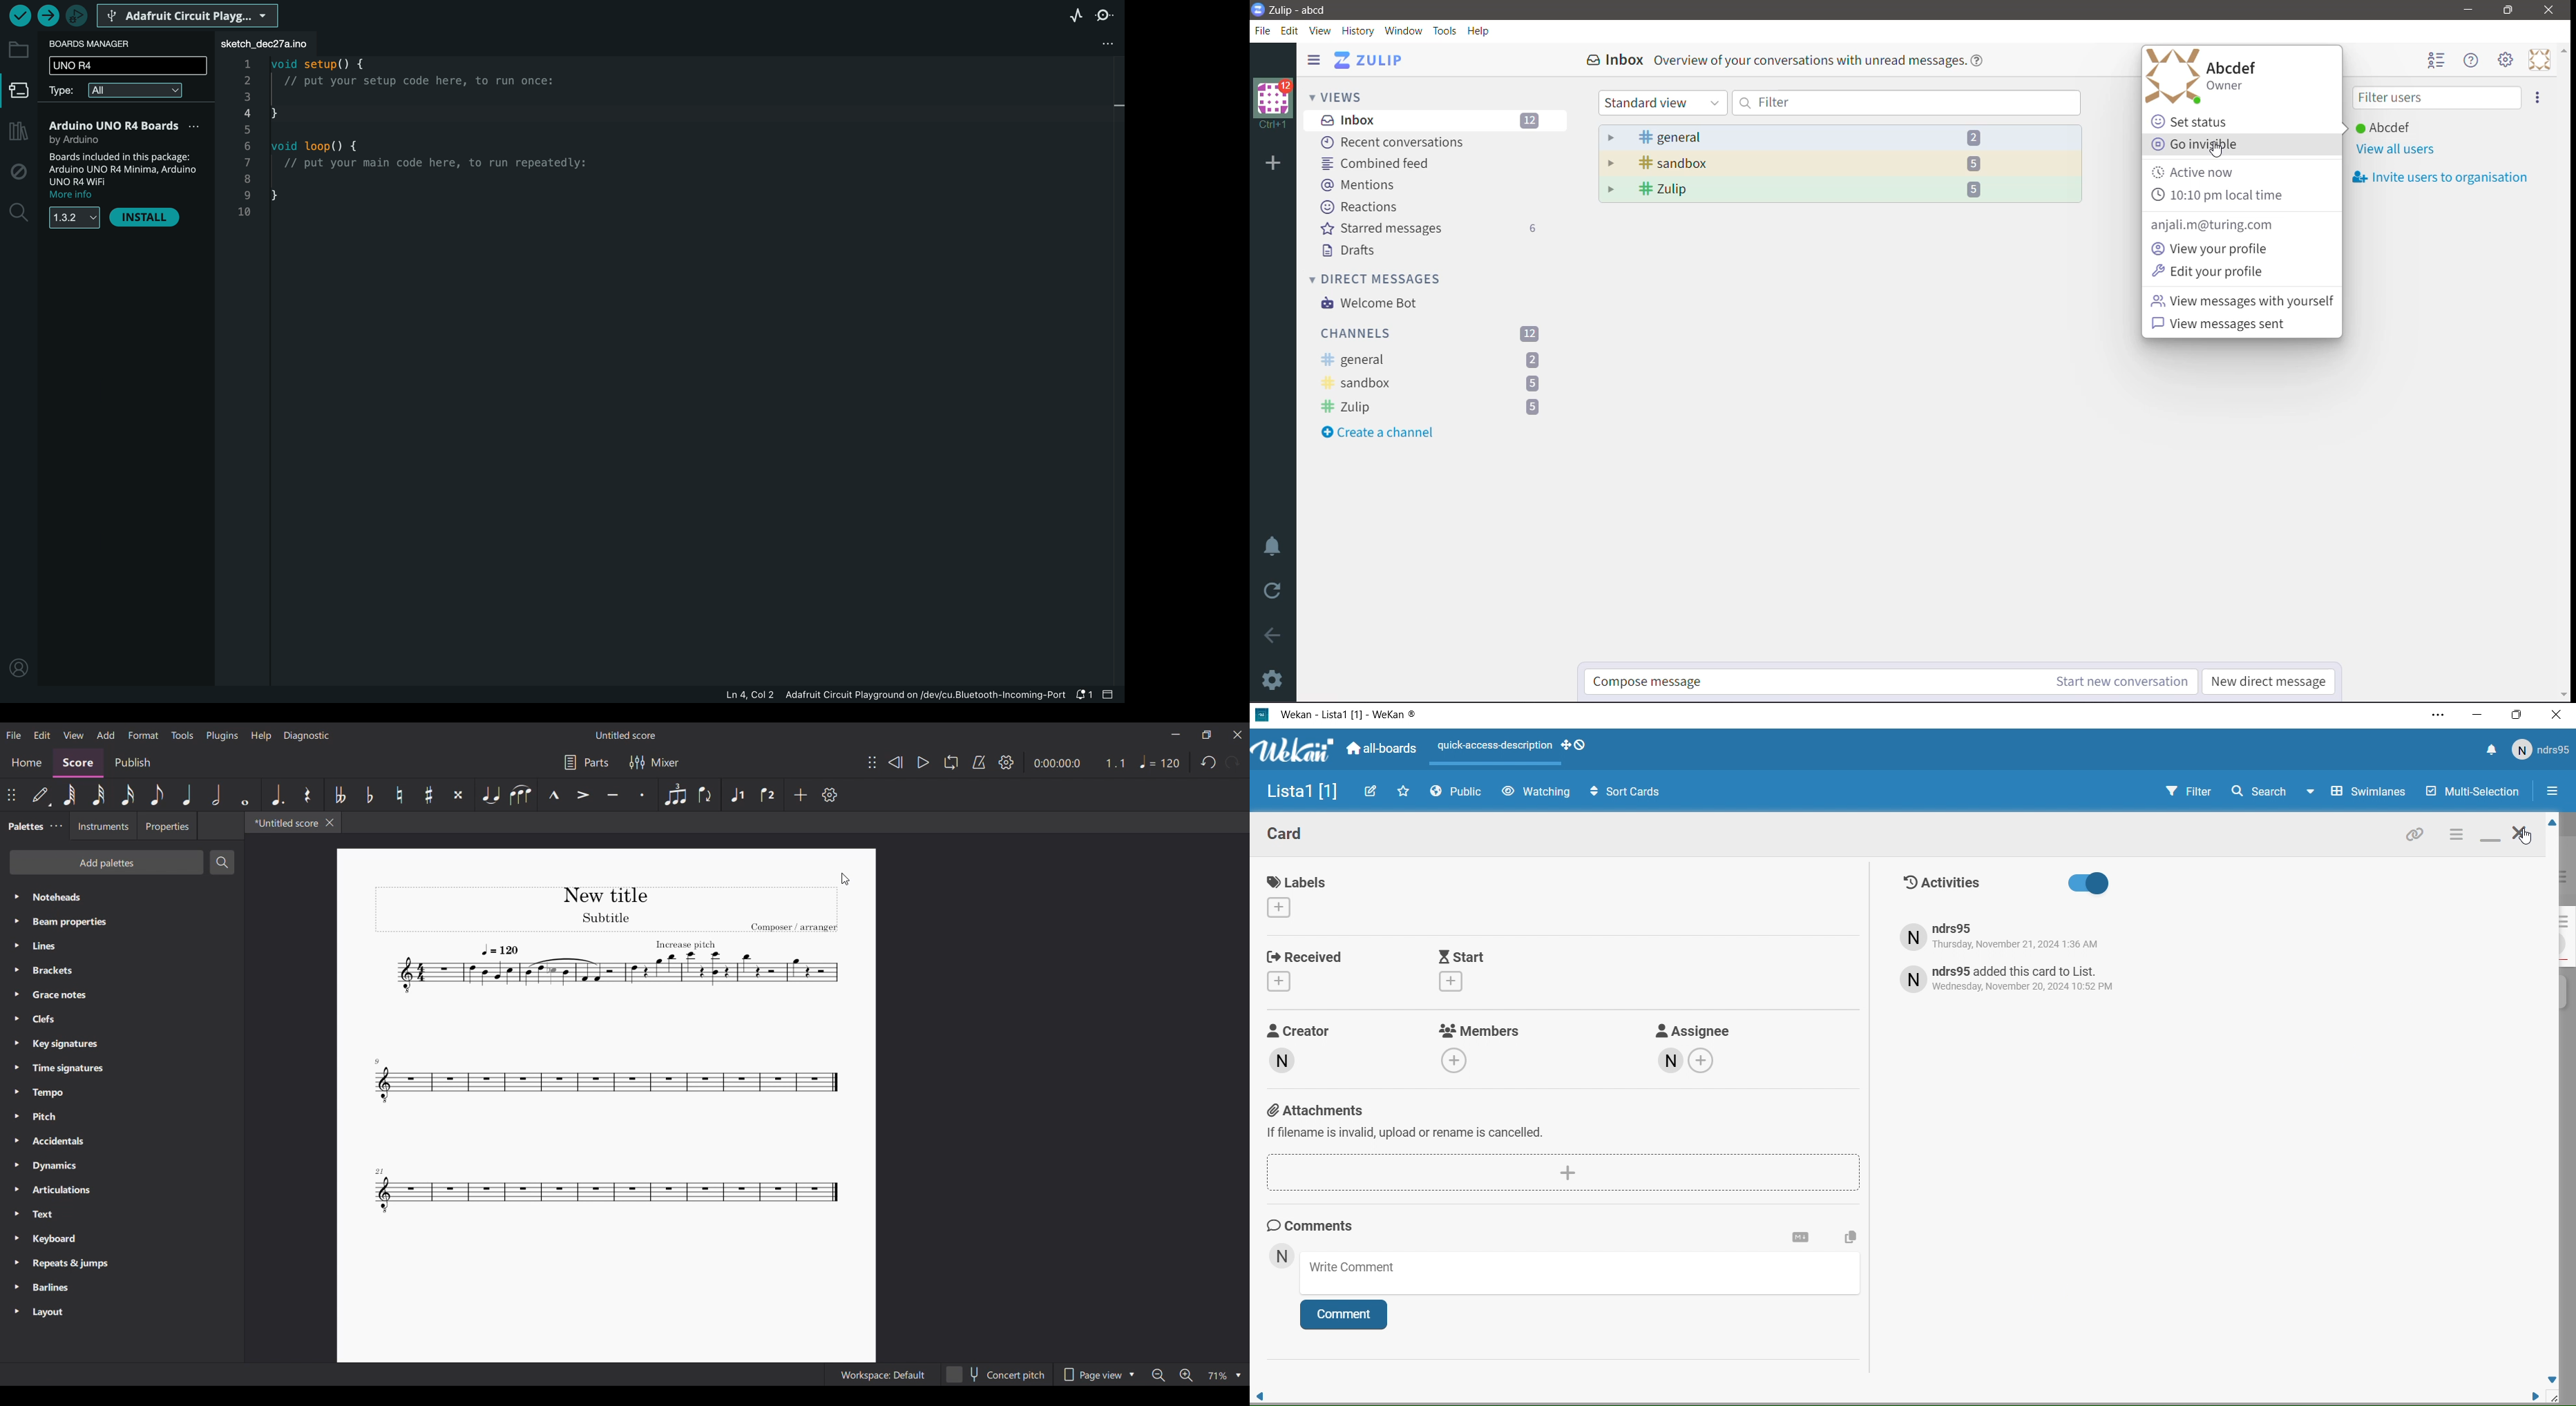  Describe the element at coordinates (2258, 791) in the screenshot. I see `Search` at that location.